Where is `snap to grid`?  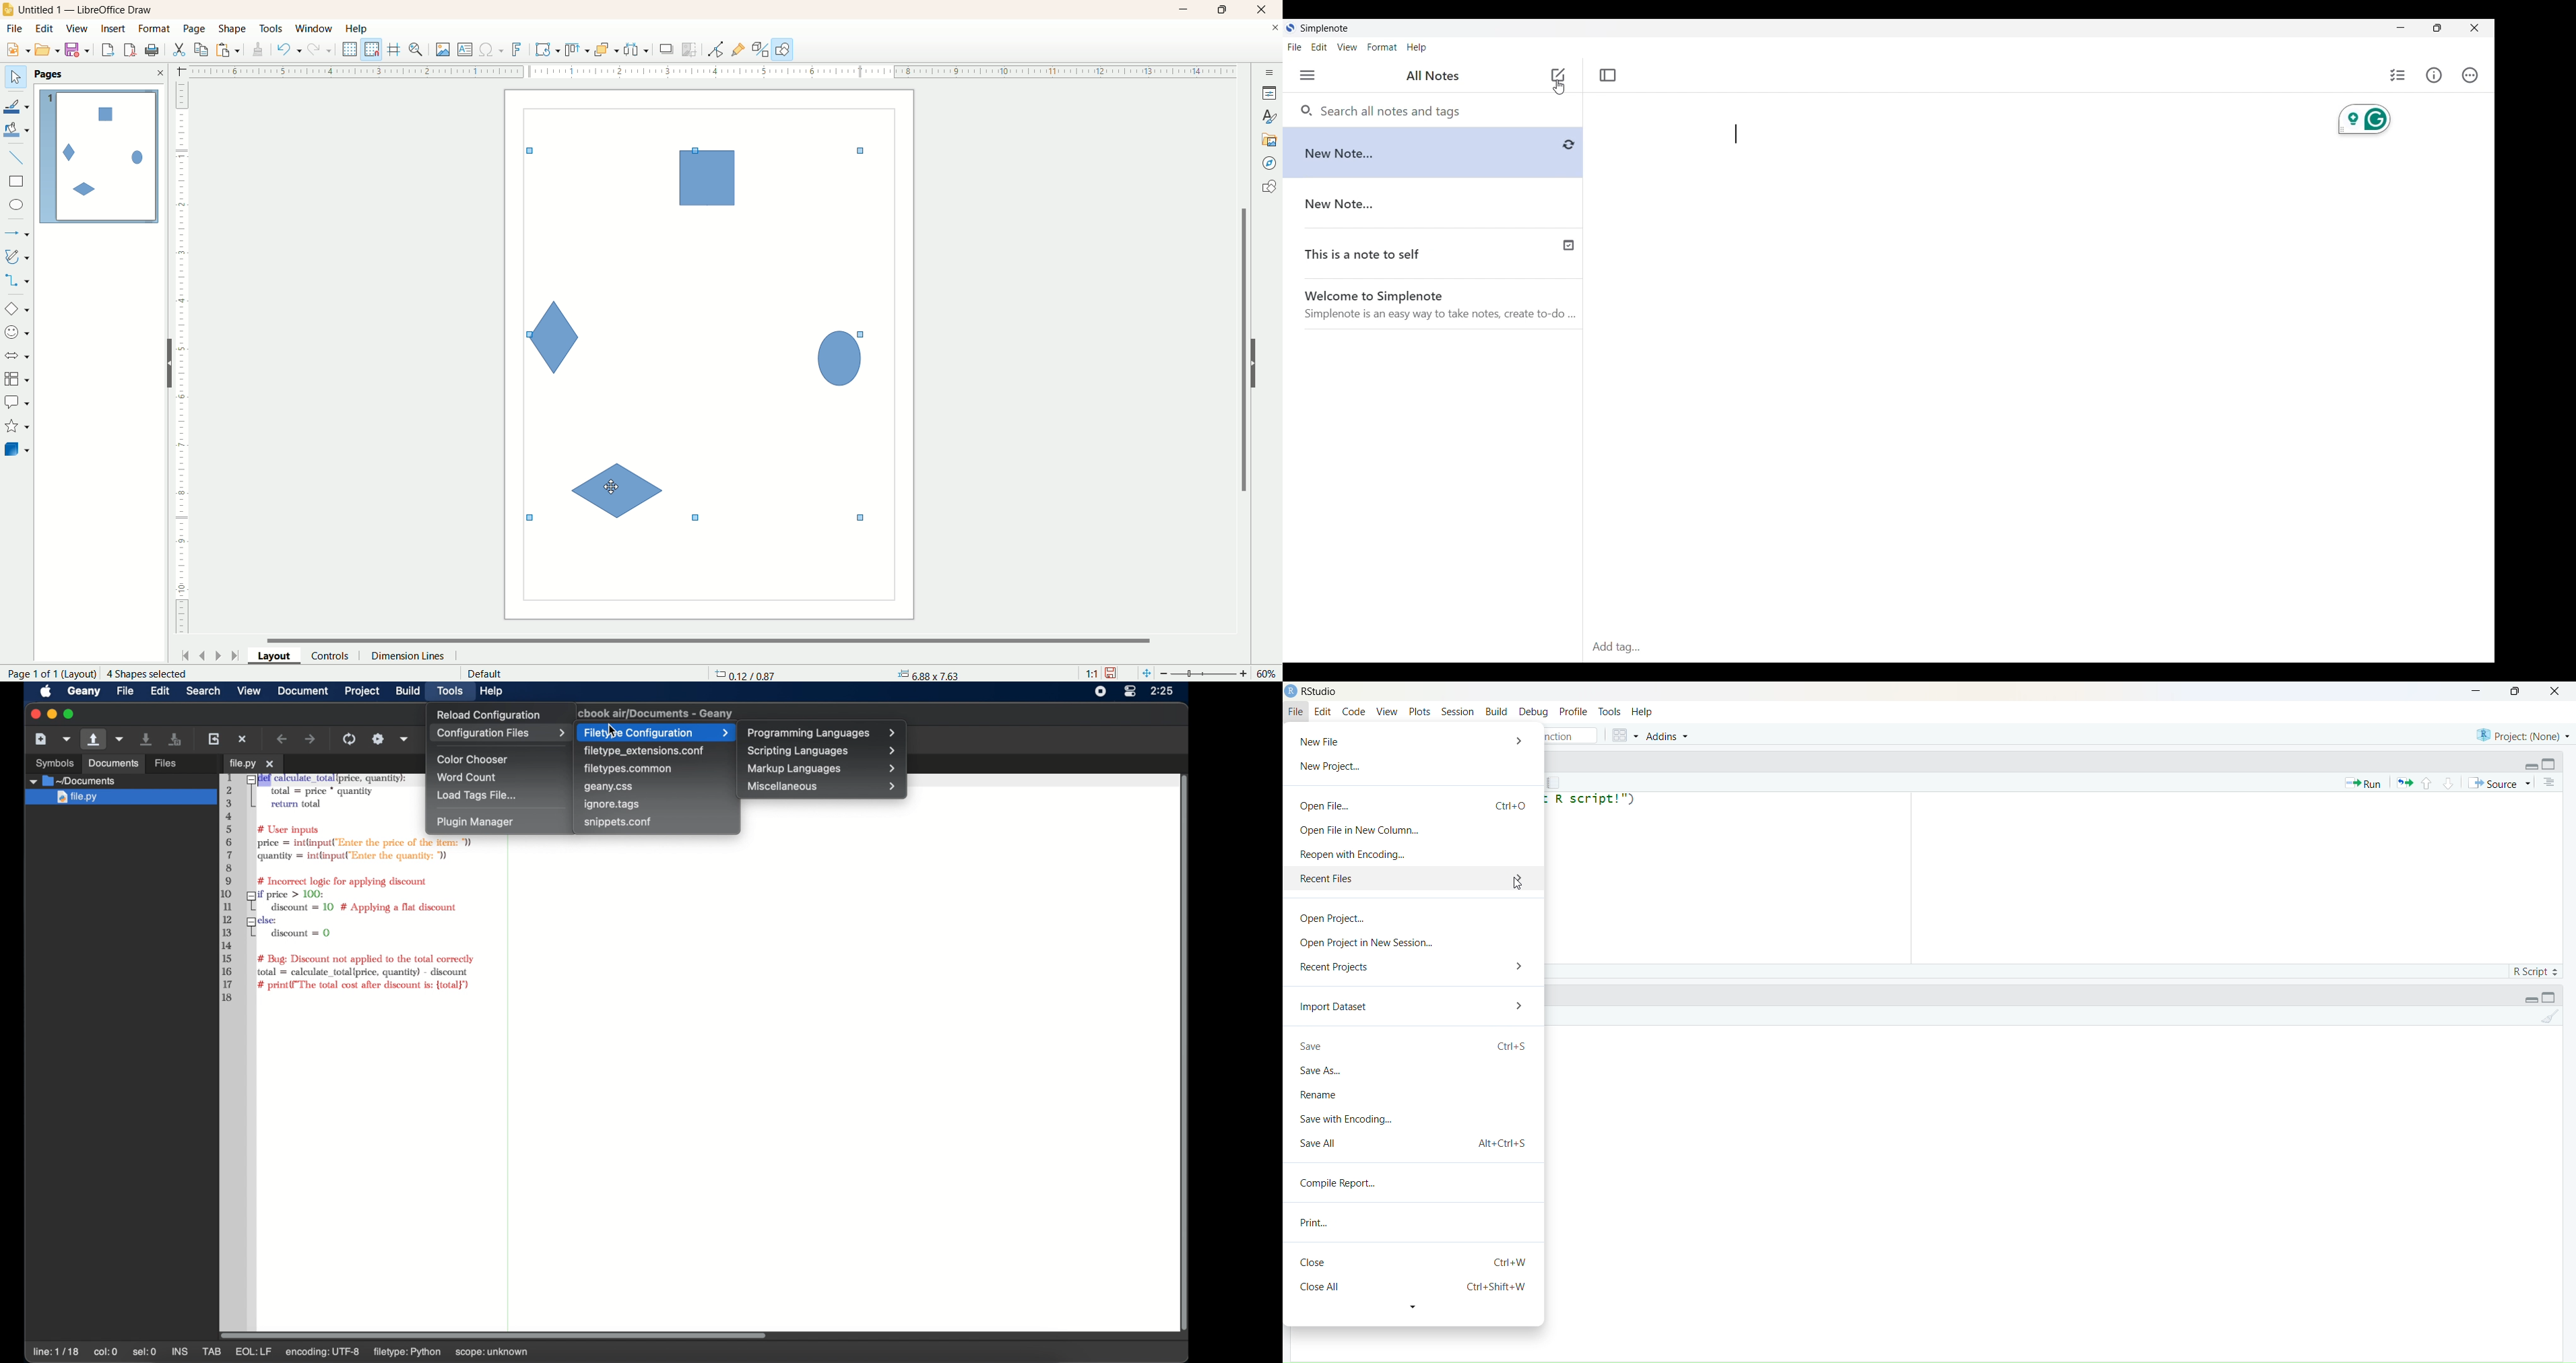 snap to grid is located at coordinates (375, 49).